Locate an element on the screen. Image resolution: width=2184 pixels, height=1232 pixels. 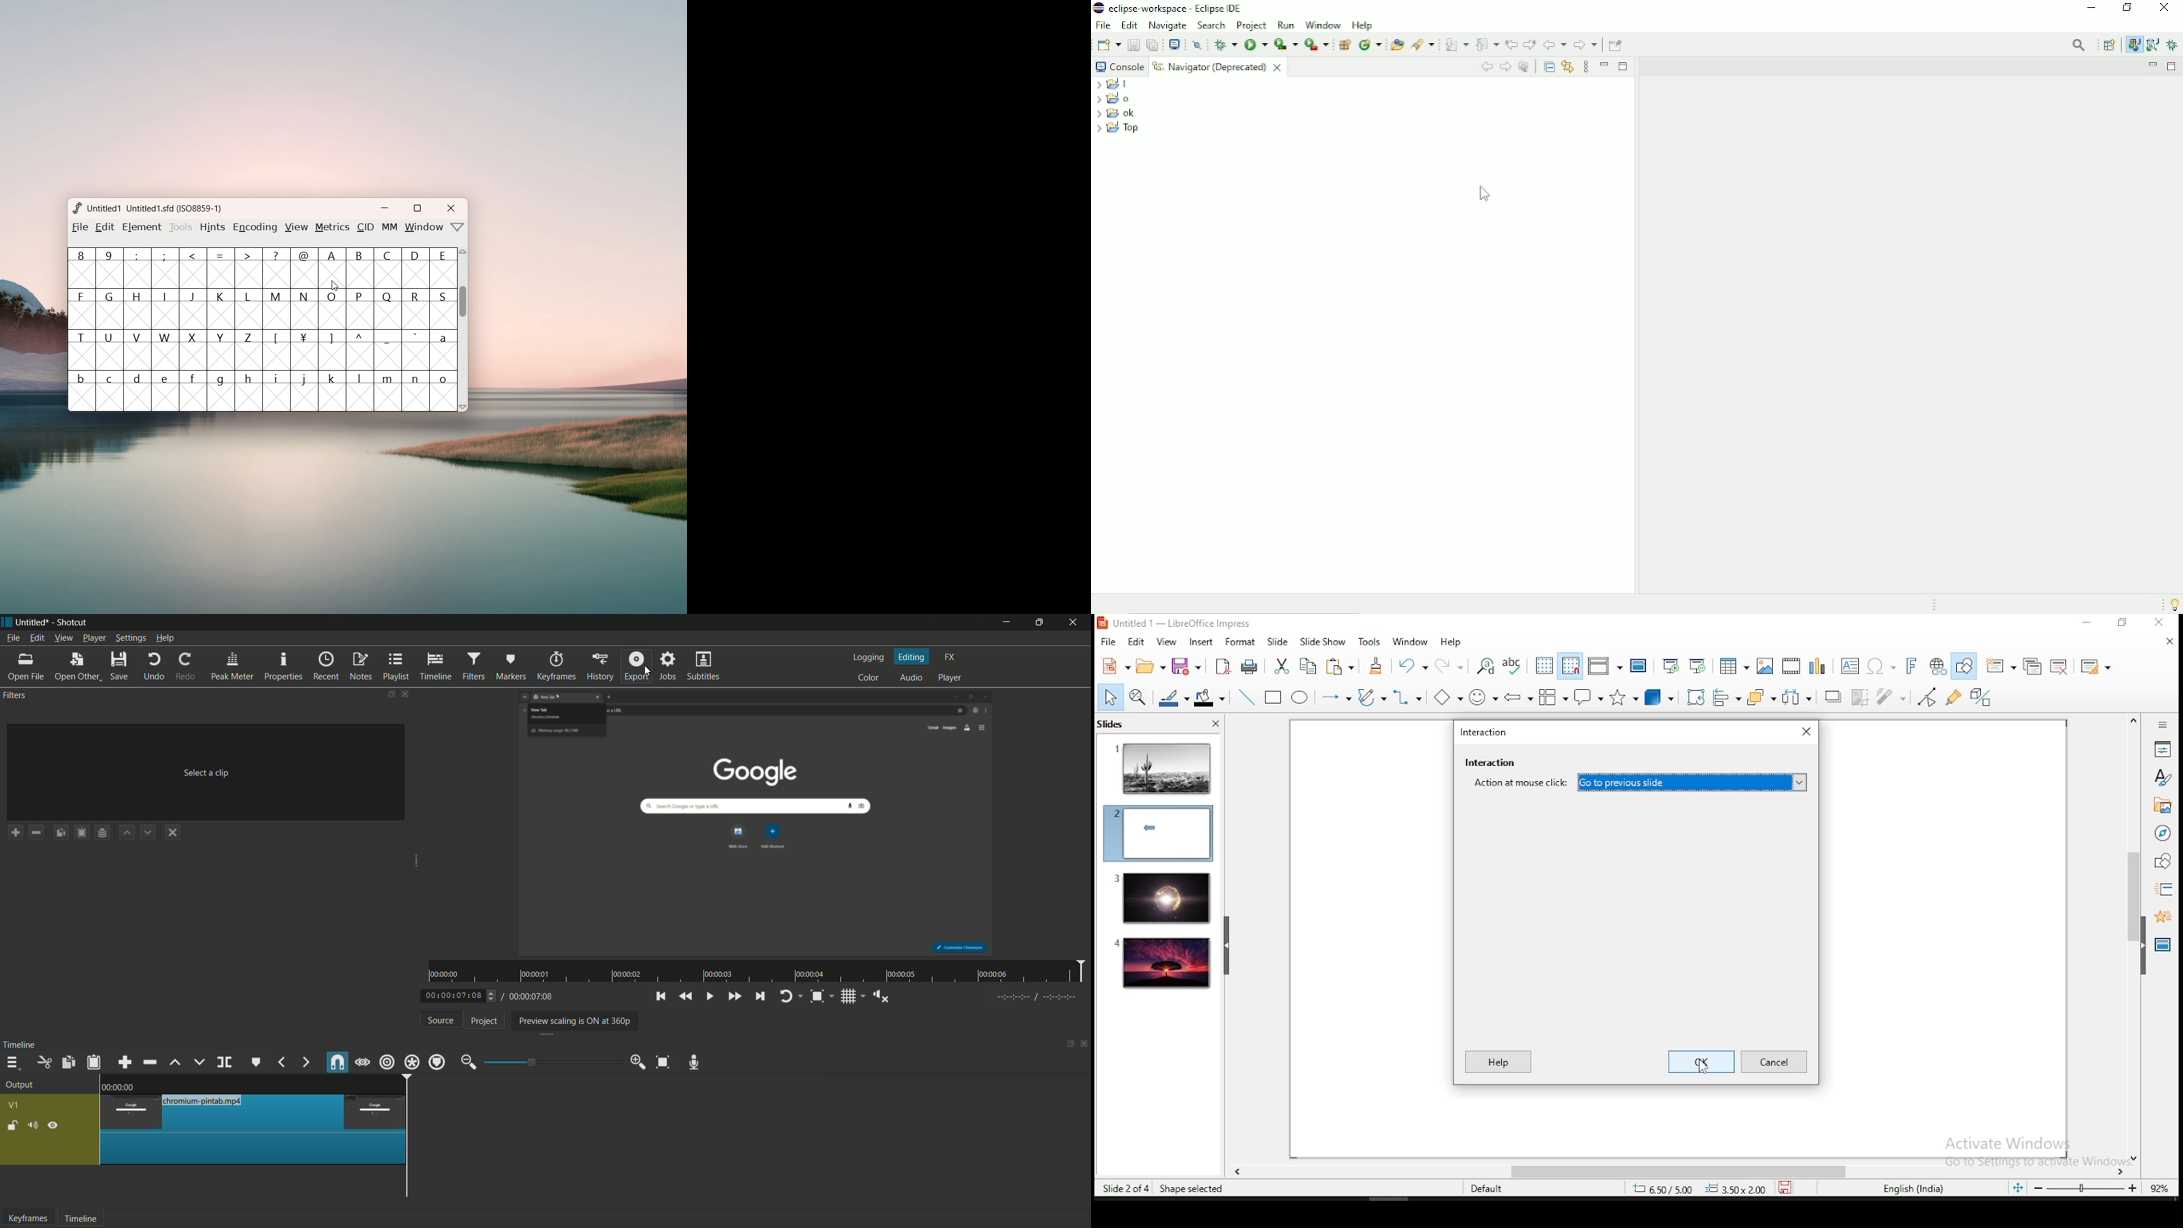
shadow is located at coordinates (1833, 695).